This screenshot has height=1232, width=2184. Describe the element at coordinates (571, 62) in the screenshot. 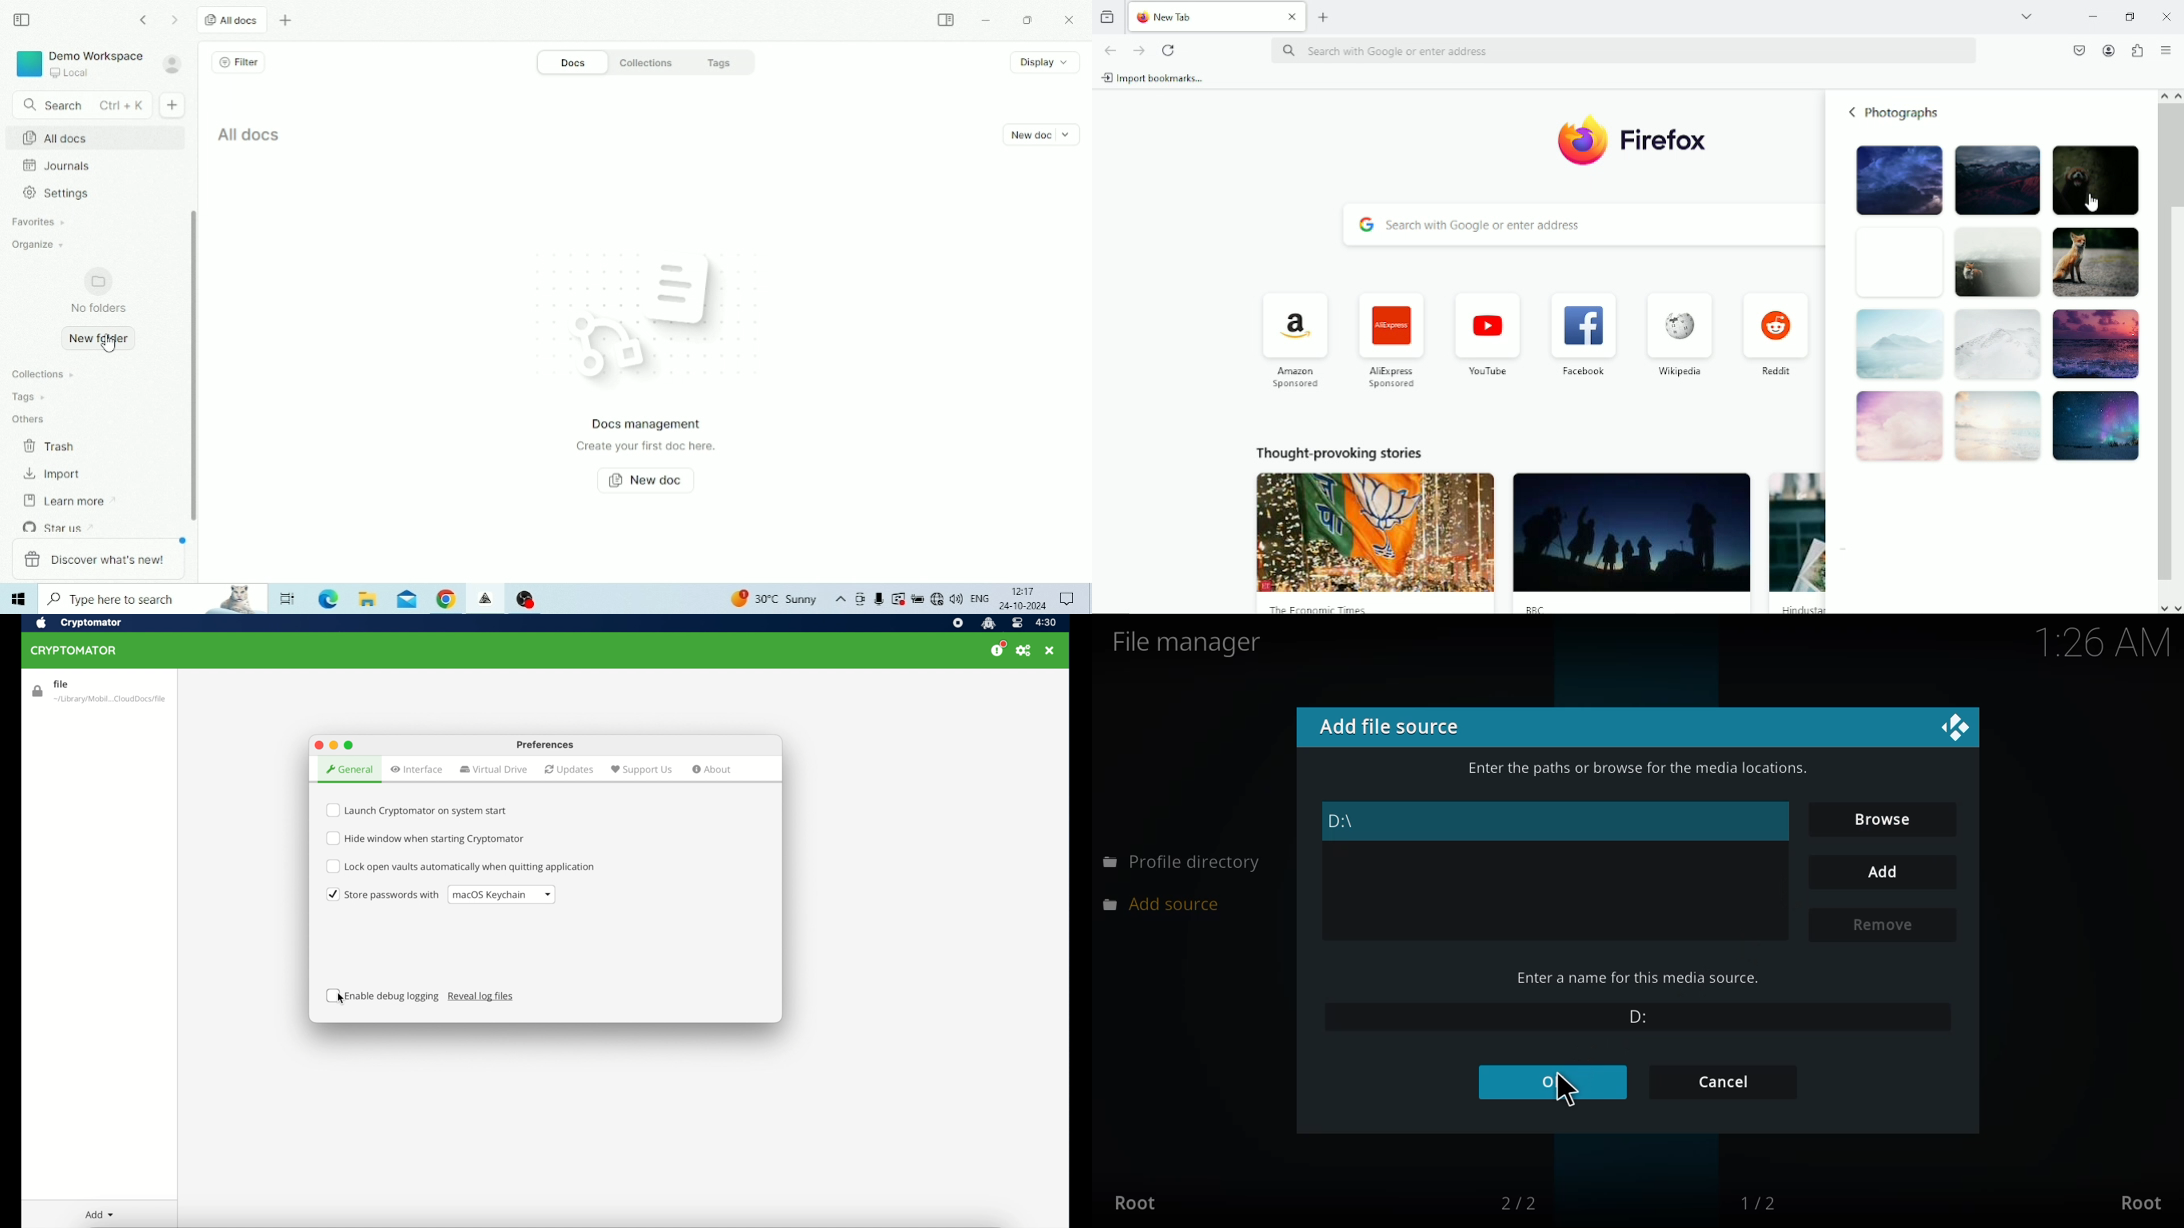

I see `Docs` at that location.